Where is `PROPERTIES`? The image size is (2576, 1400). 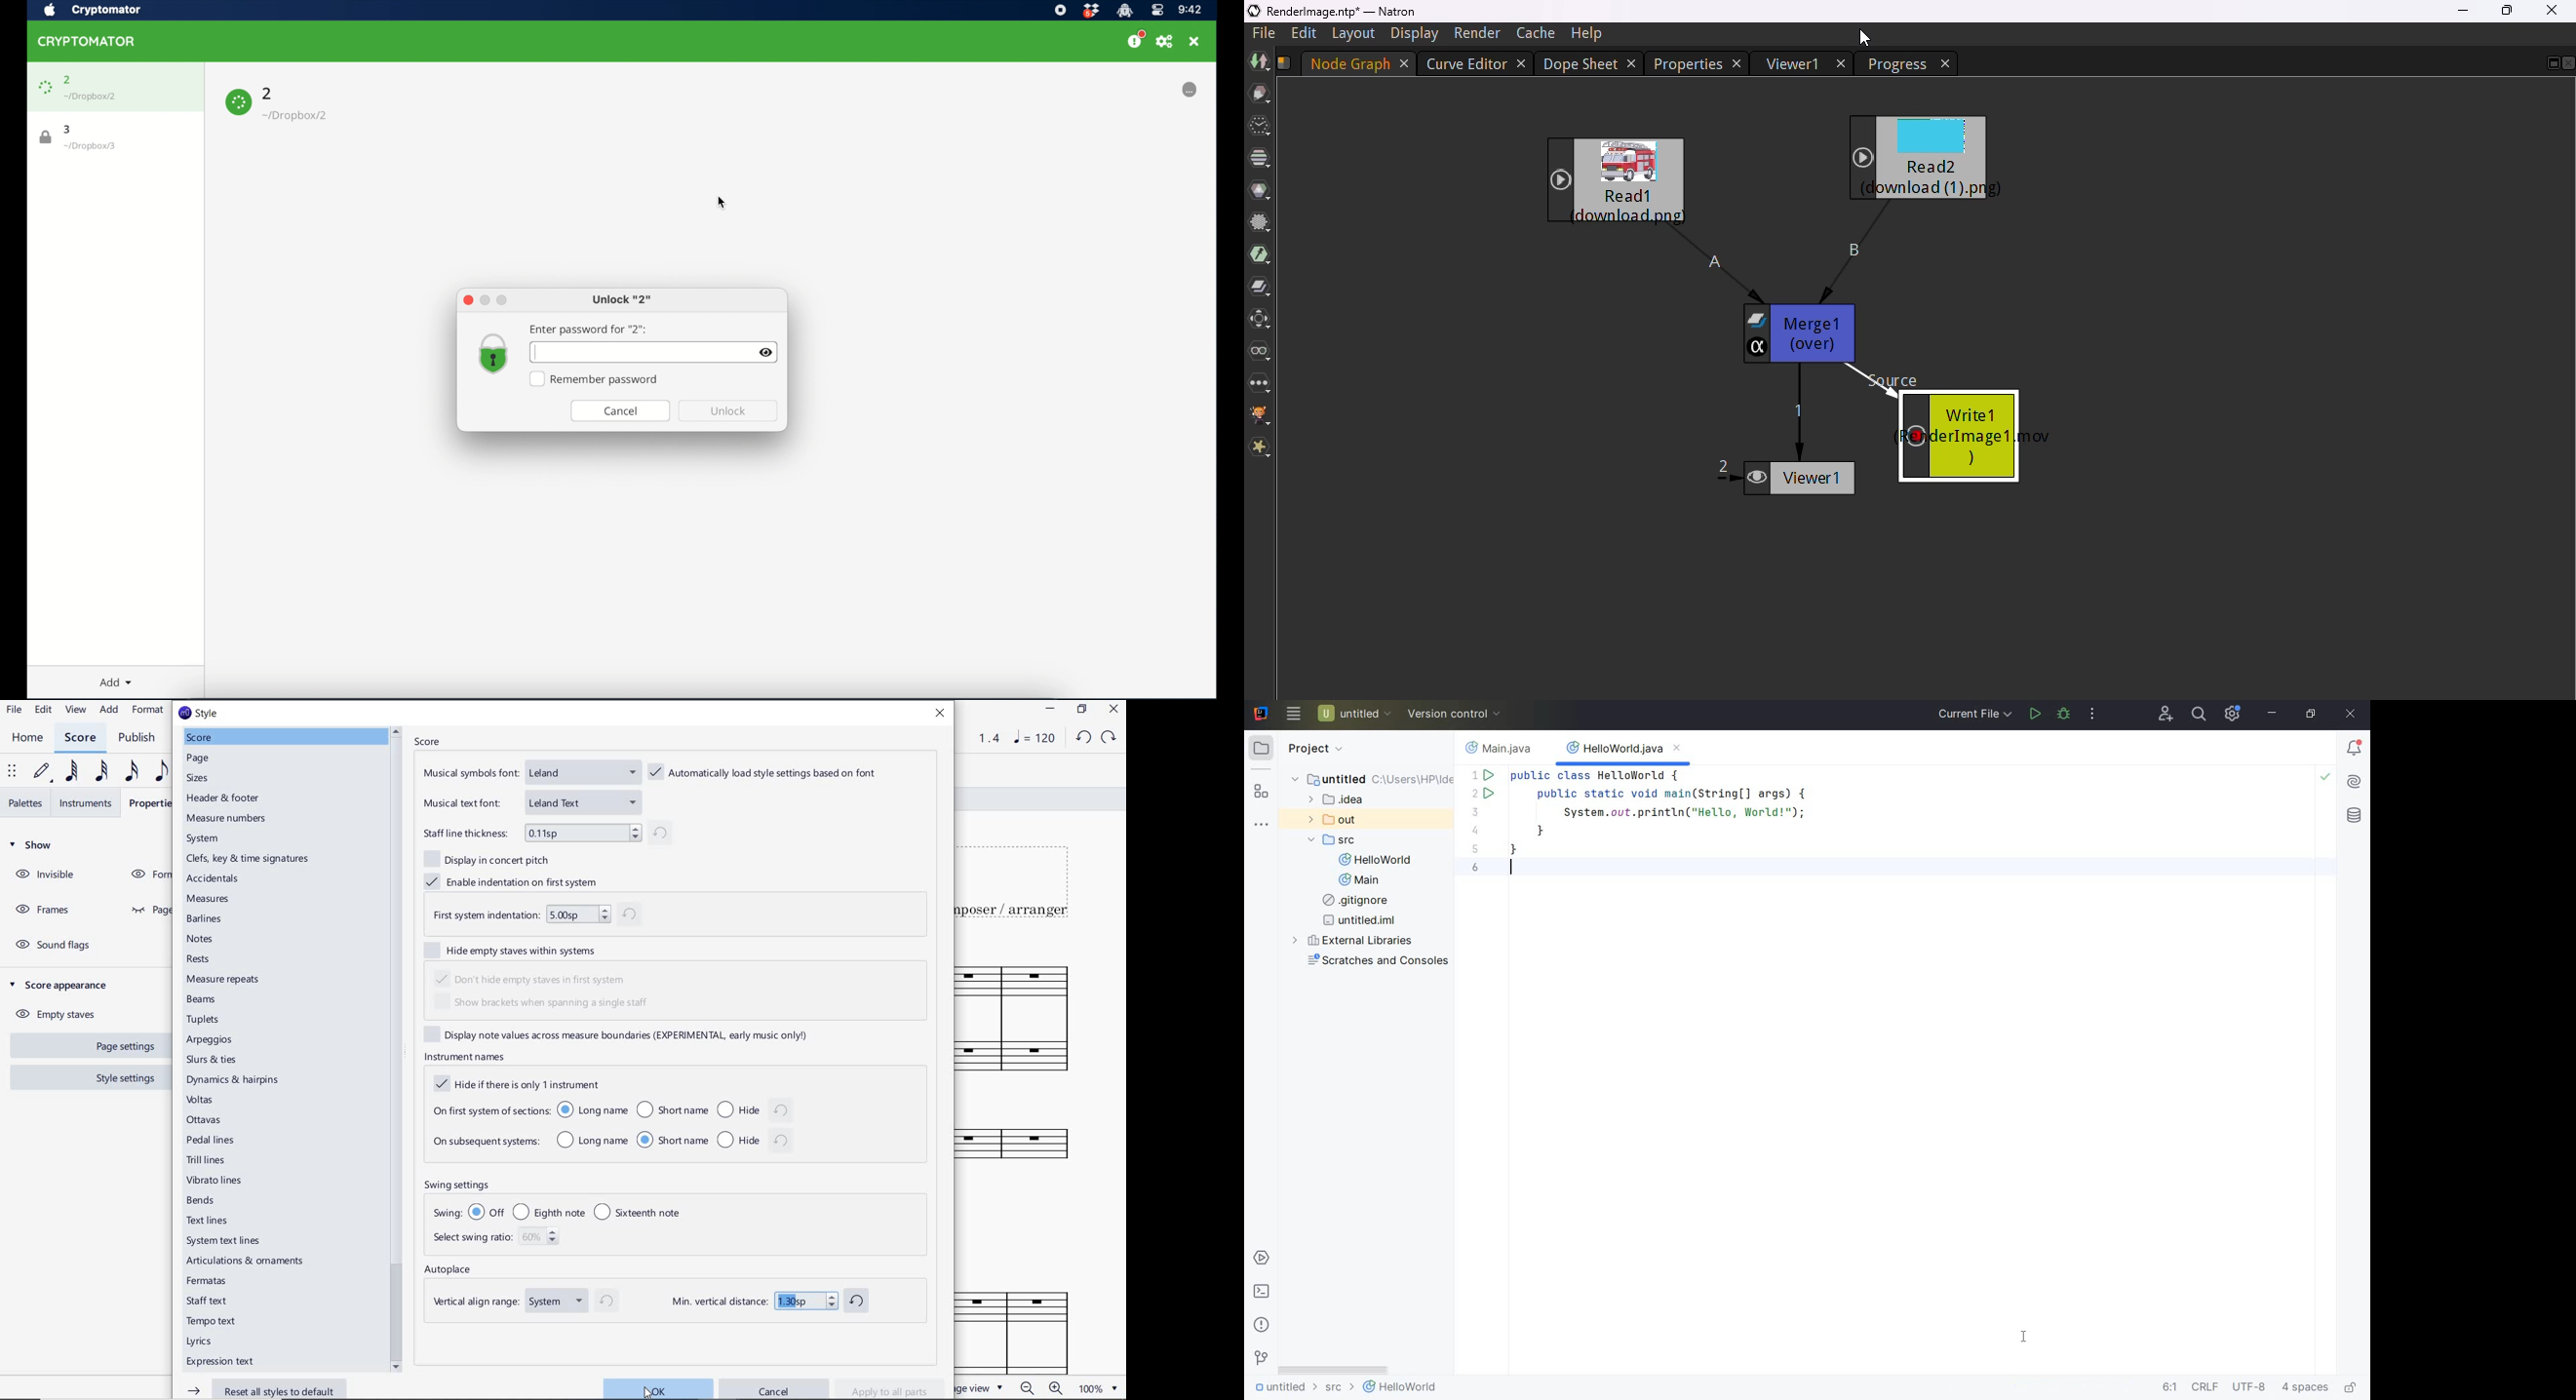
PROPERTIES is located at coordinates (150, 803).